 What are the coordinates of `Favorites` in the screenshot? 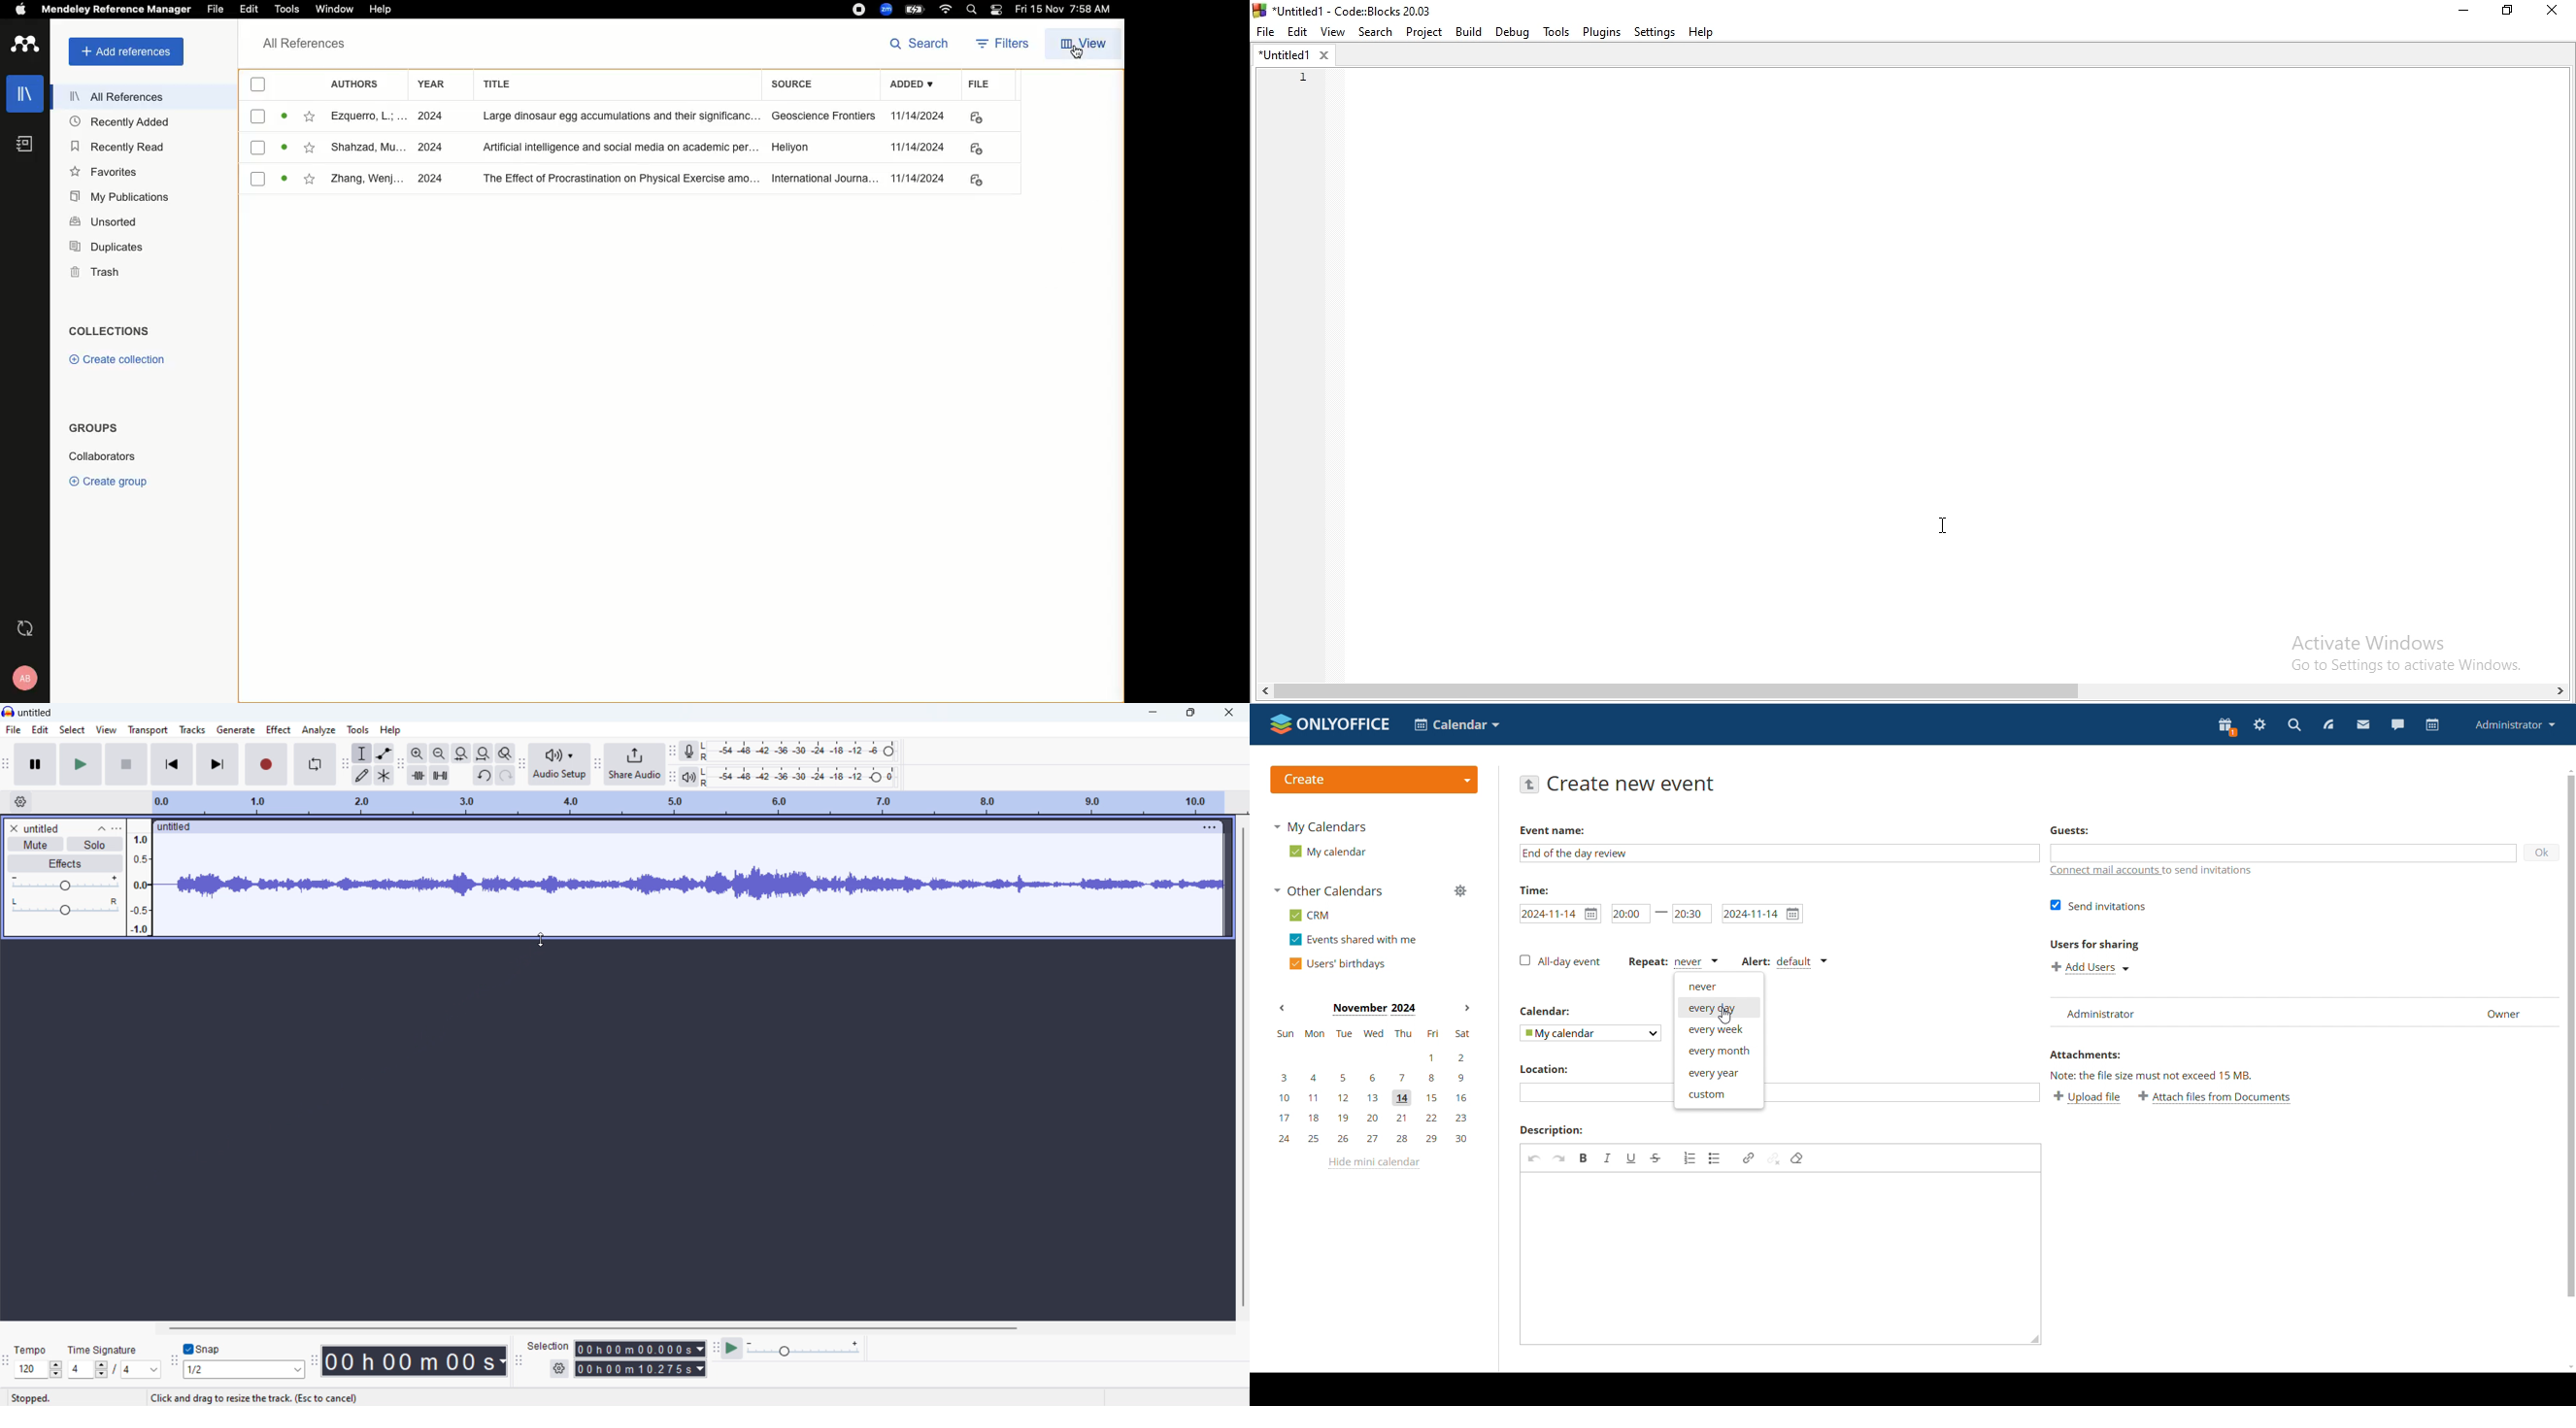 It's located at (309, 116).